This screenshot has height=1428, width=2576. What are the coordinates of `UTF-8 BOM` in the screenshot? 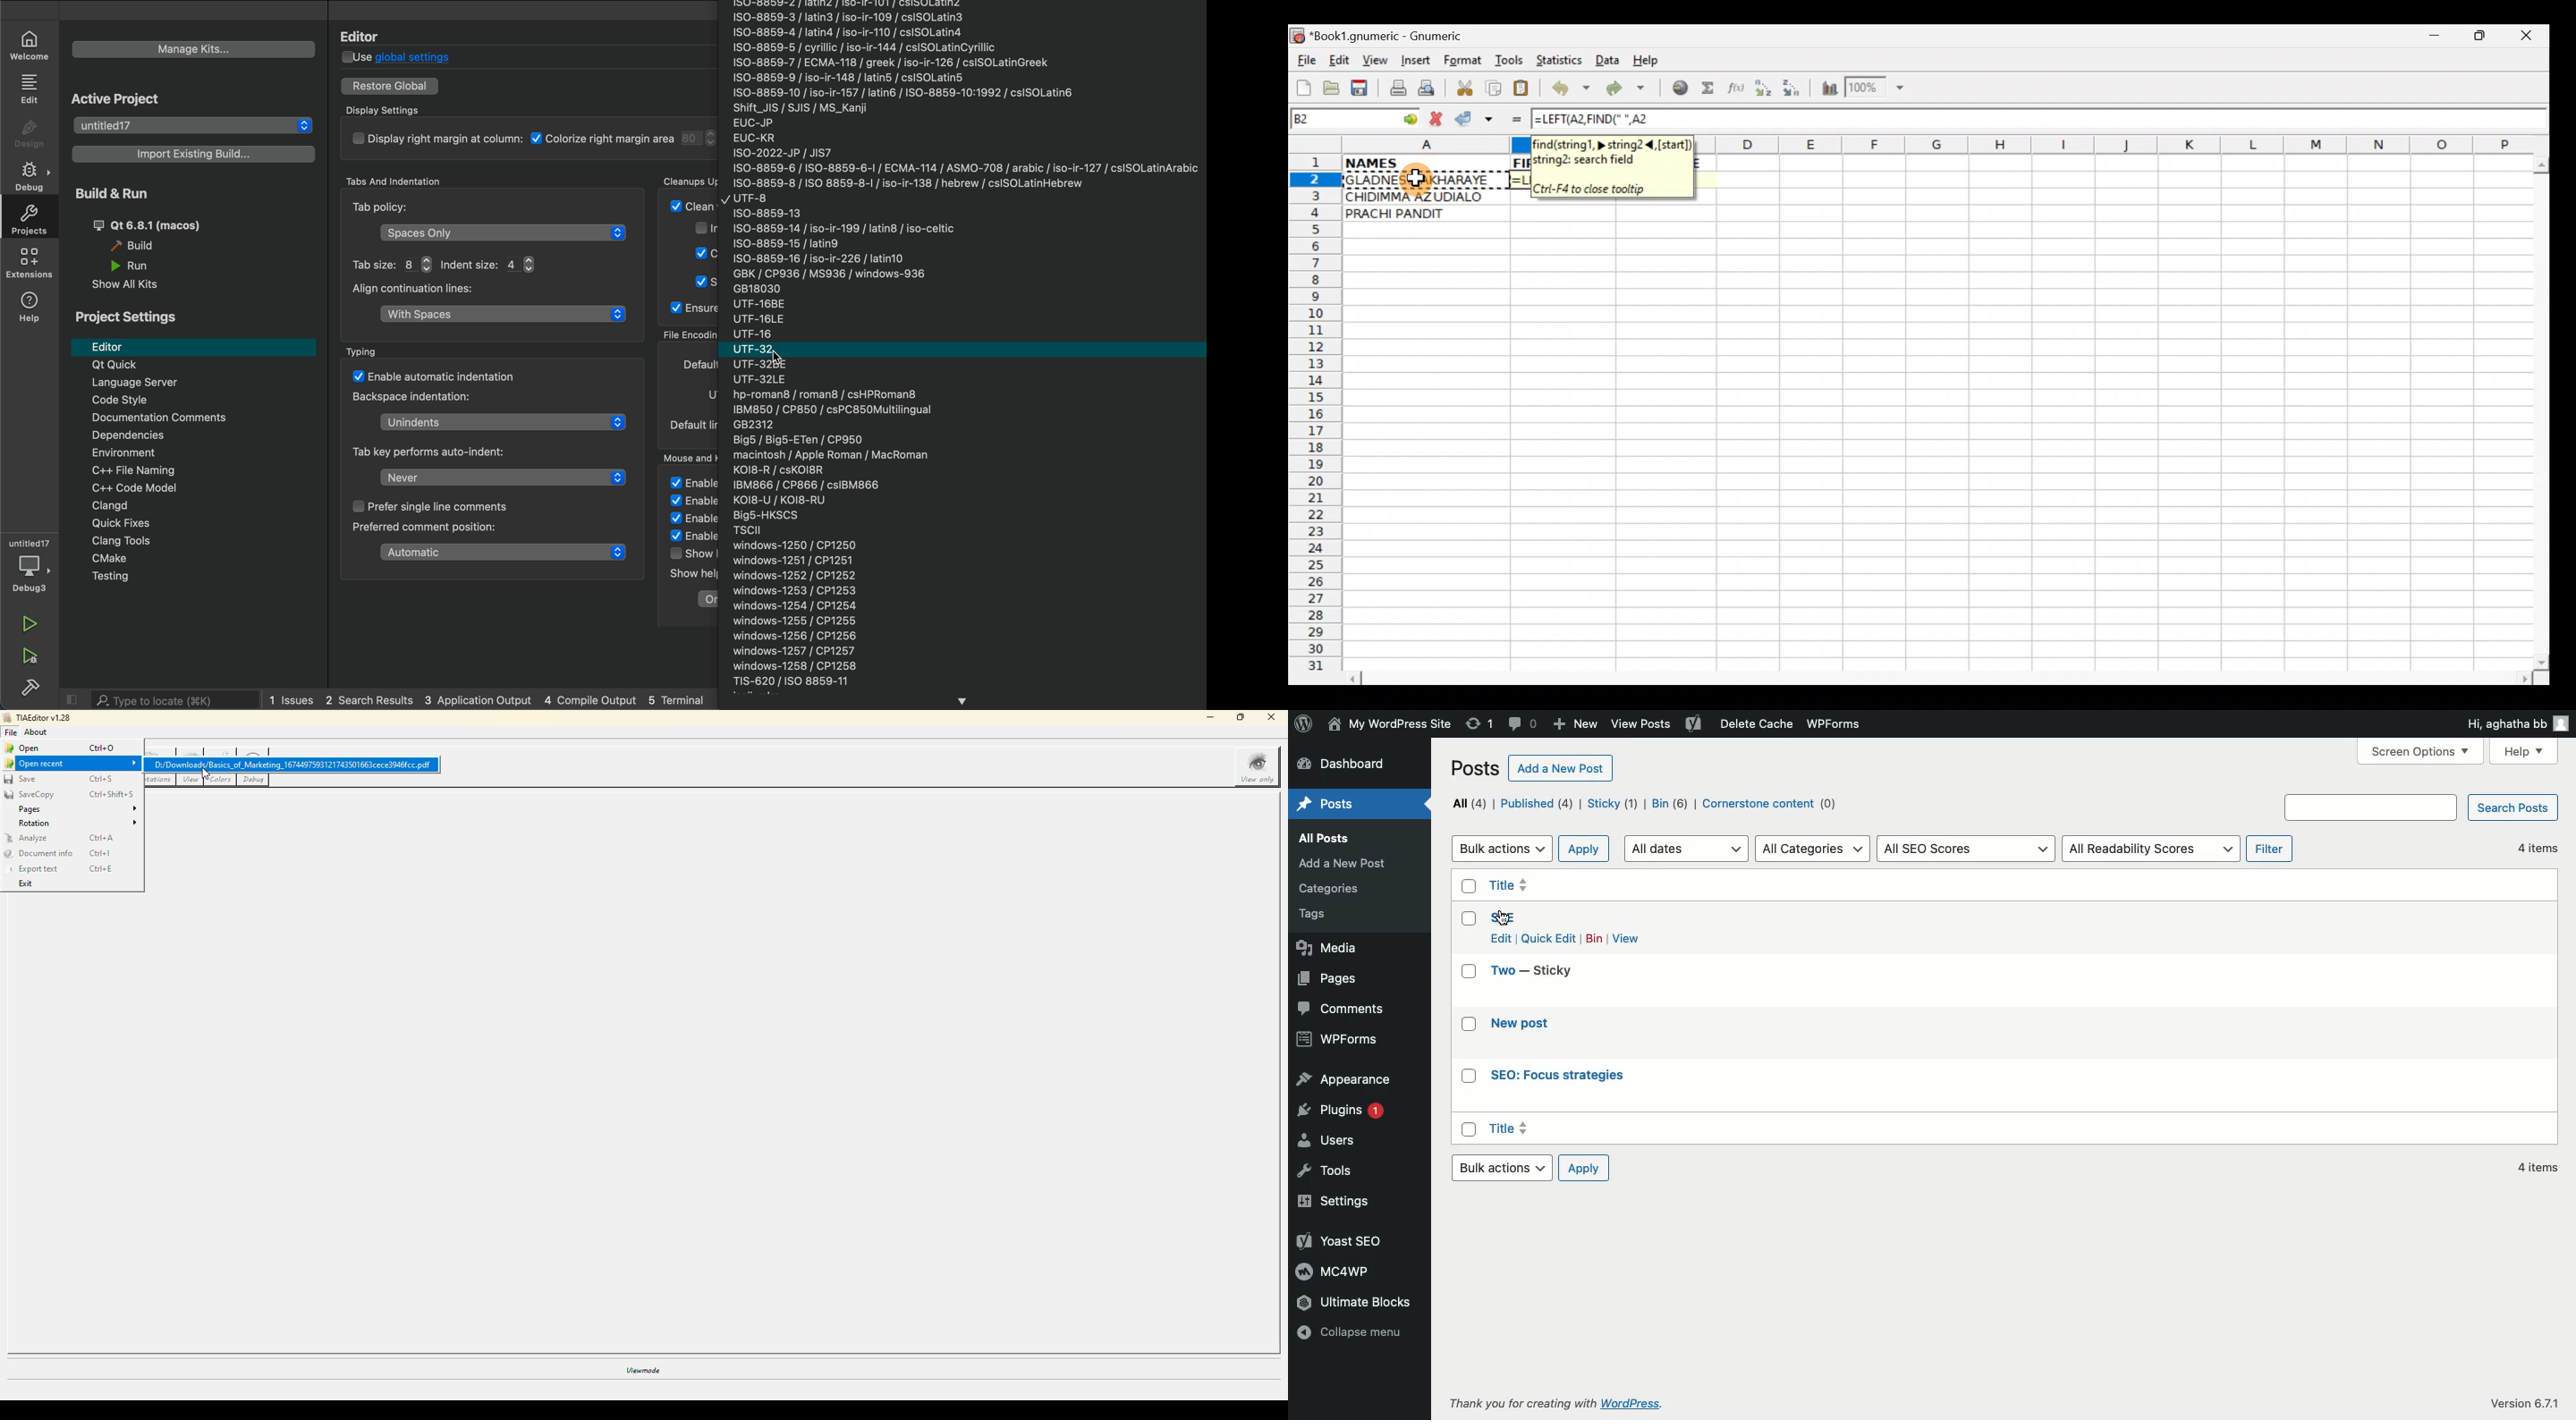 It's located at (712, 395).